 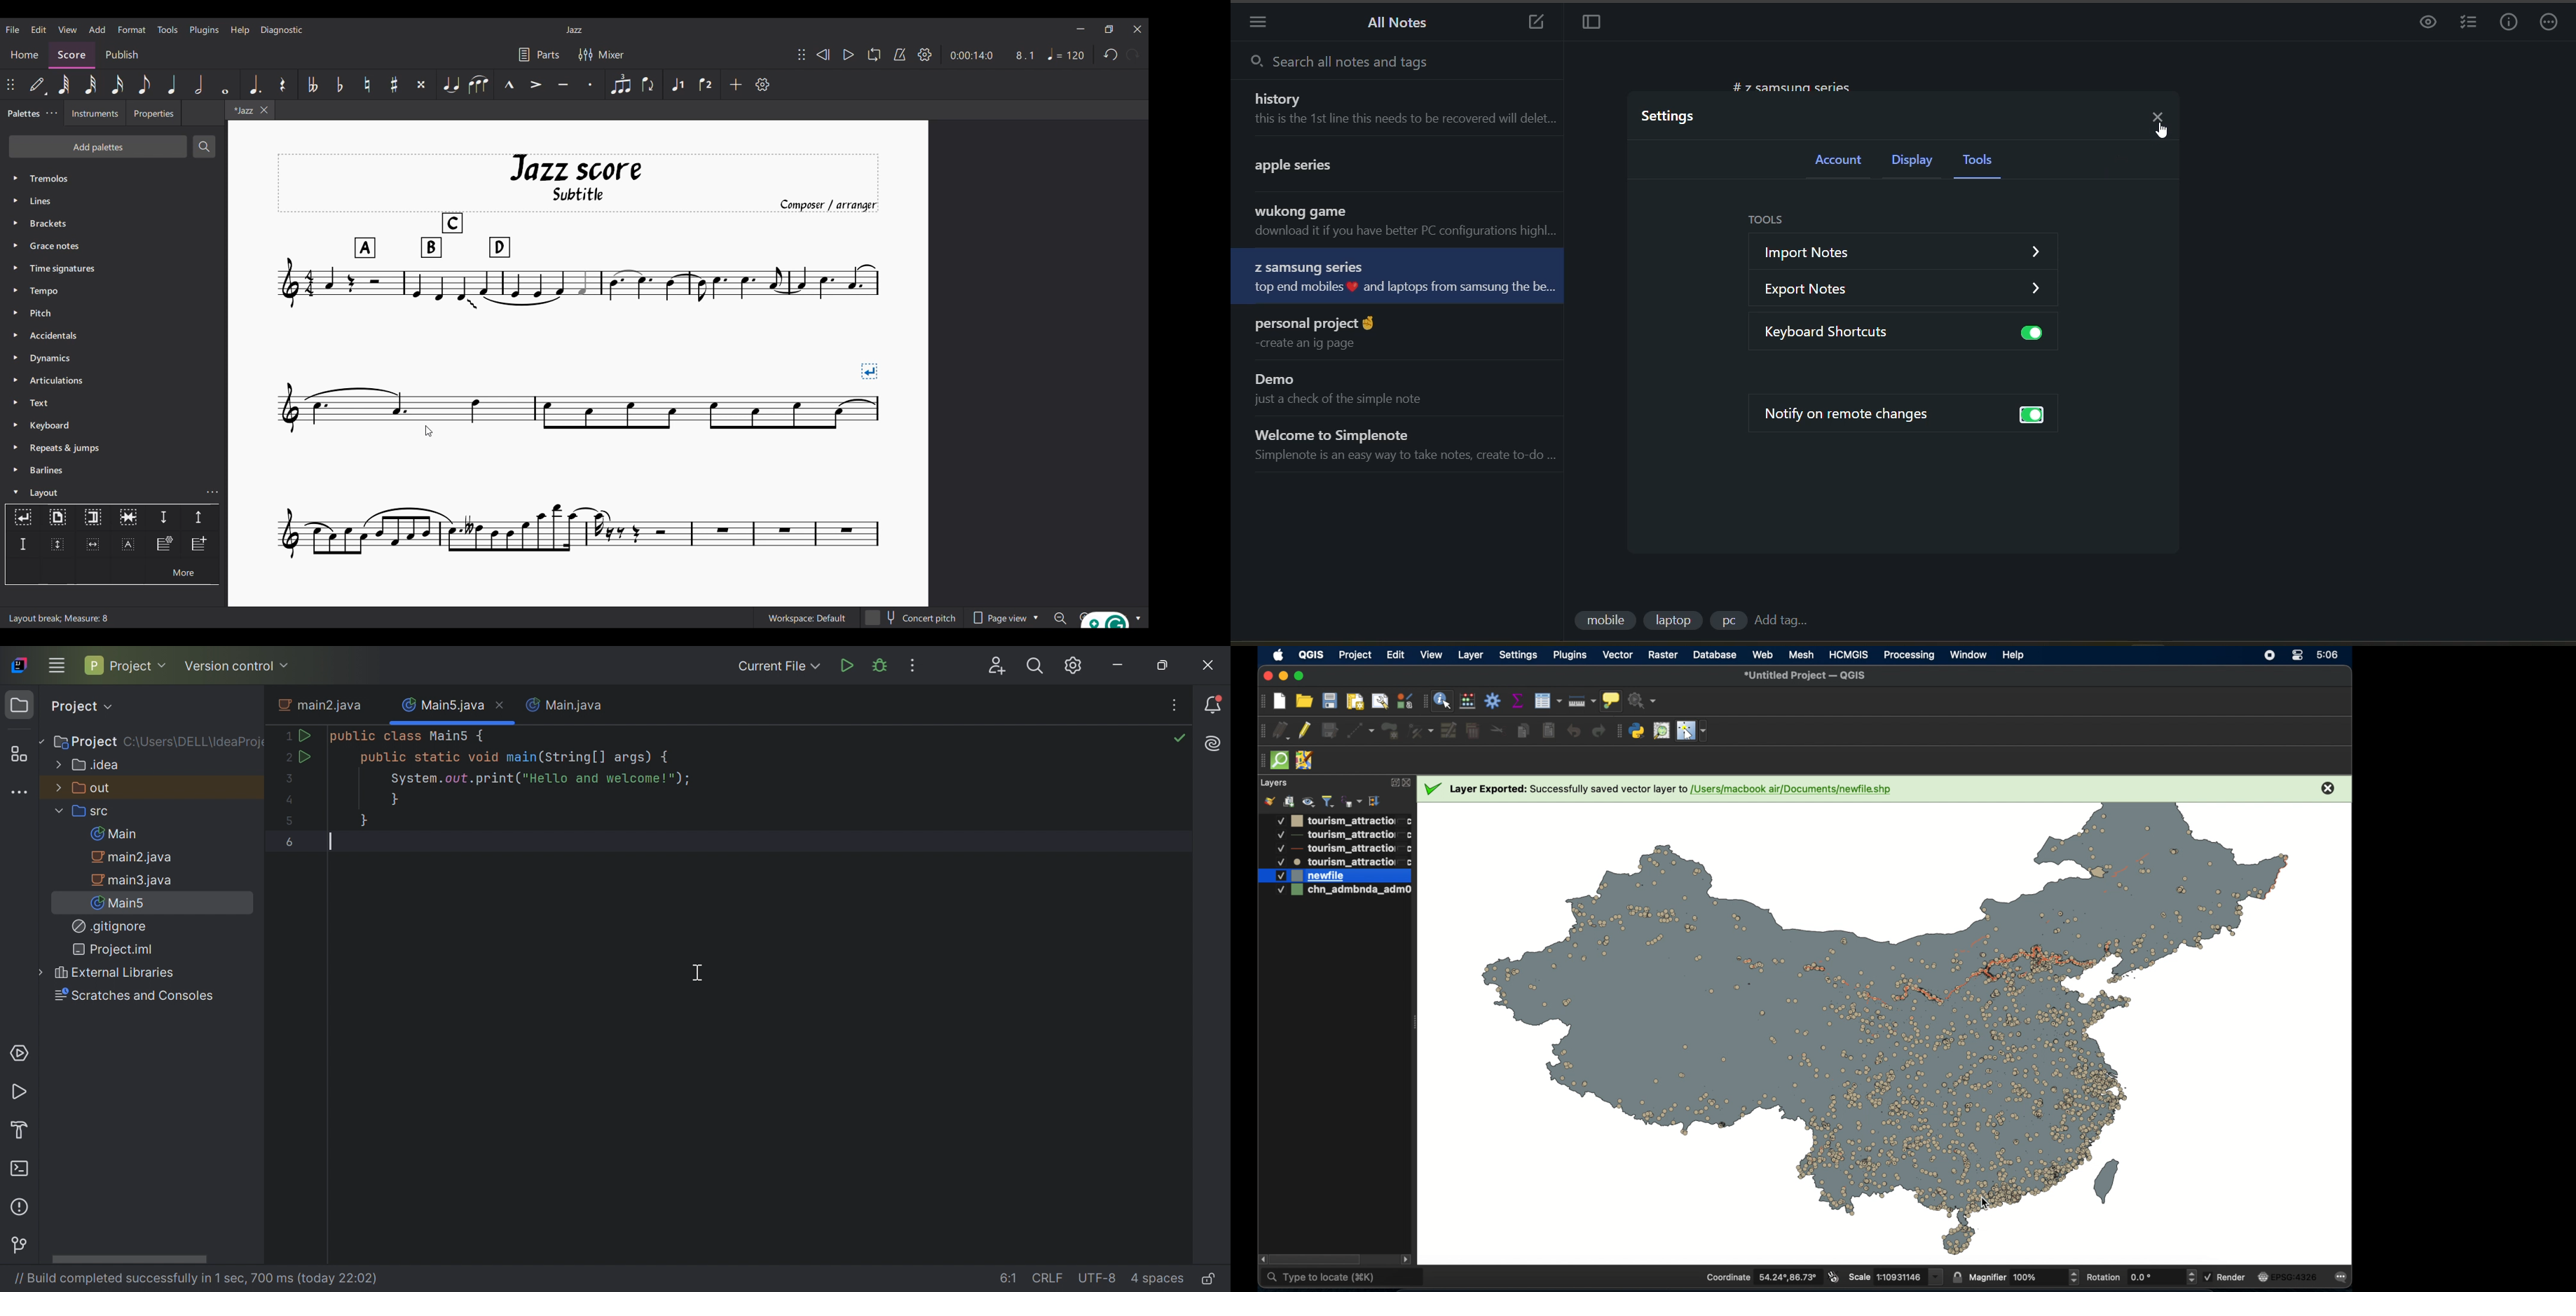 I want to click on .idea, so click(x=89, y=765).